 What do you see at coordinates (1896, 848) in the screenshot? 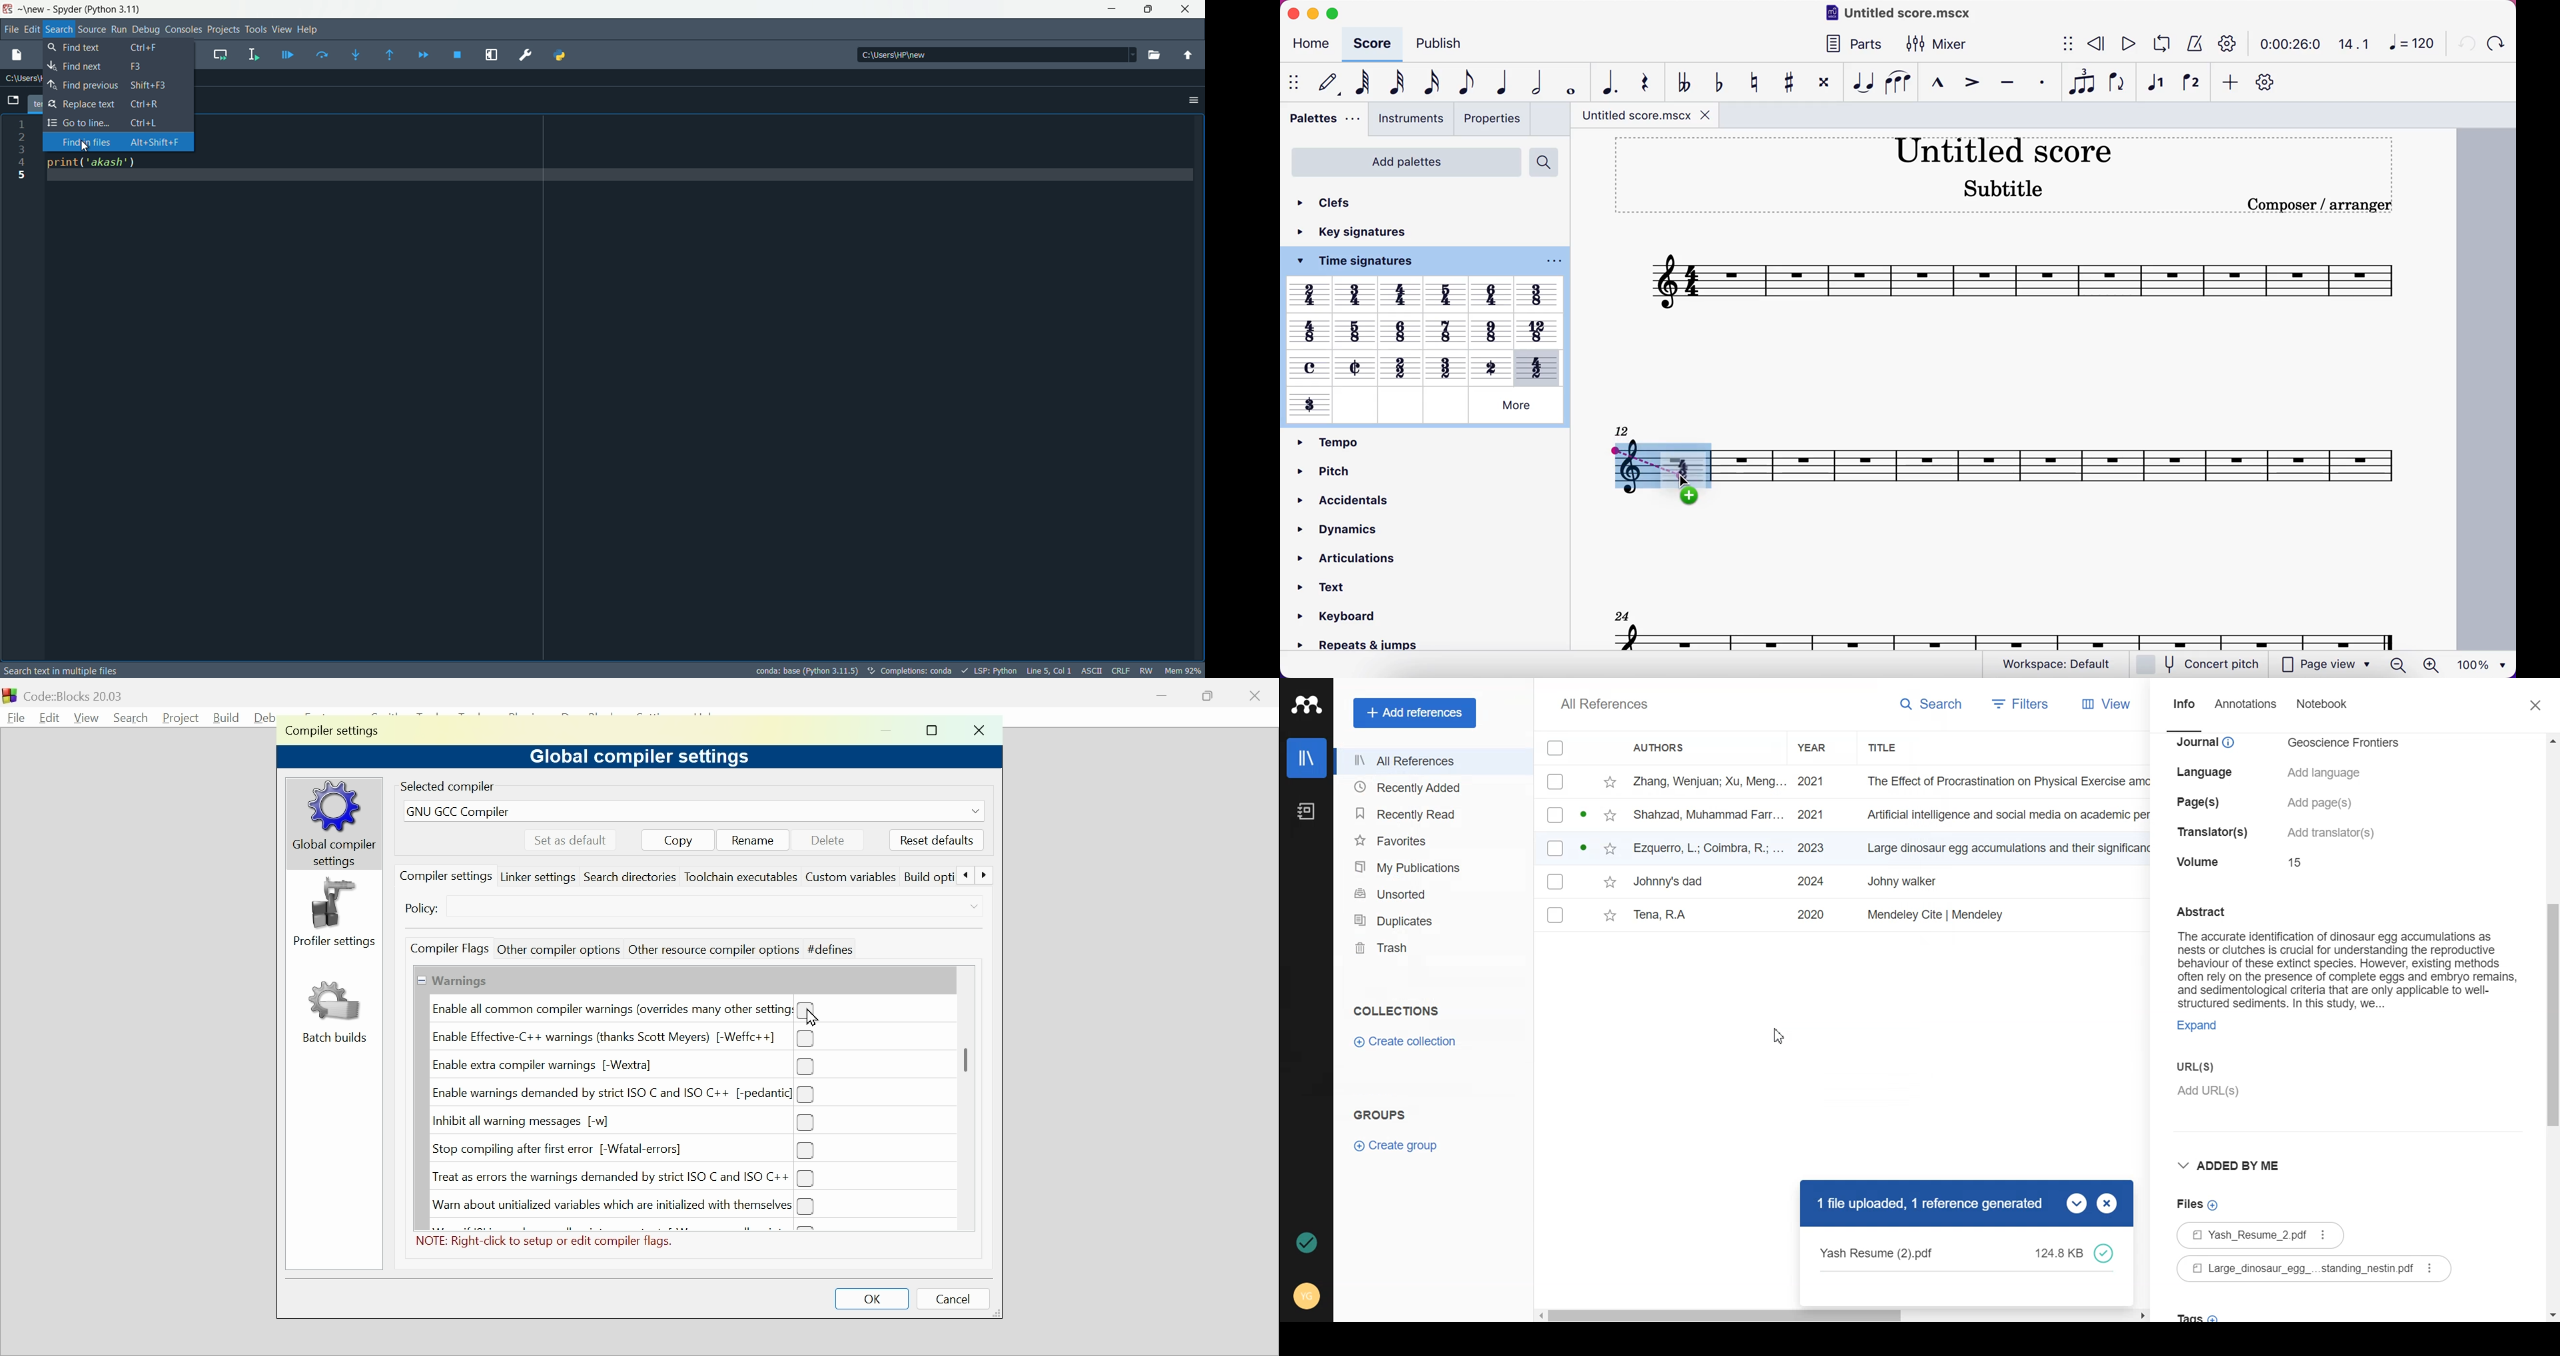
I see `File` at bounding box center [1896, 848].